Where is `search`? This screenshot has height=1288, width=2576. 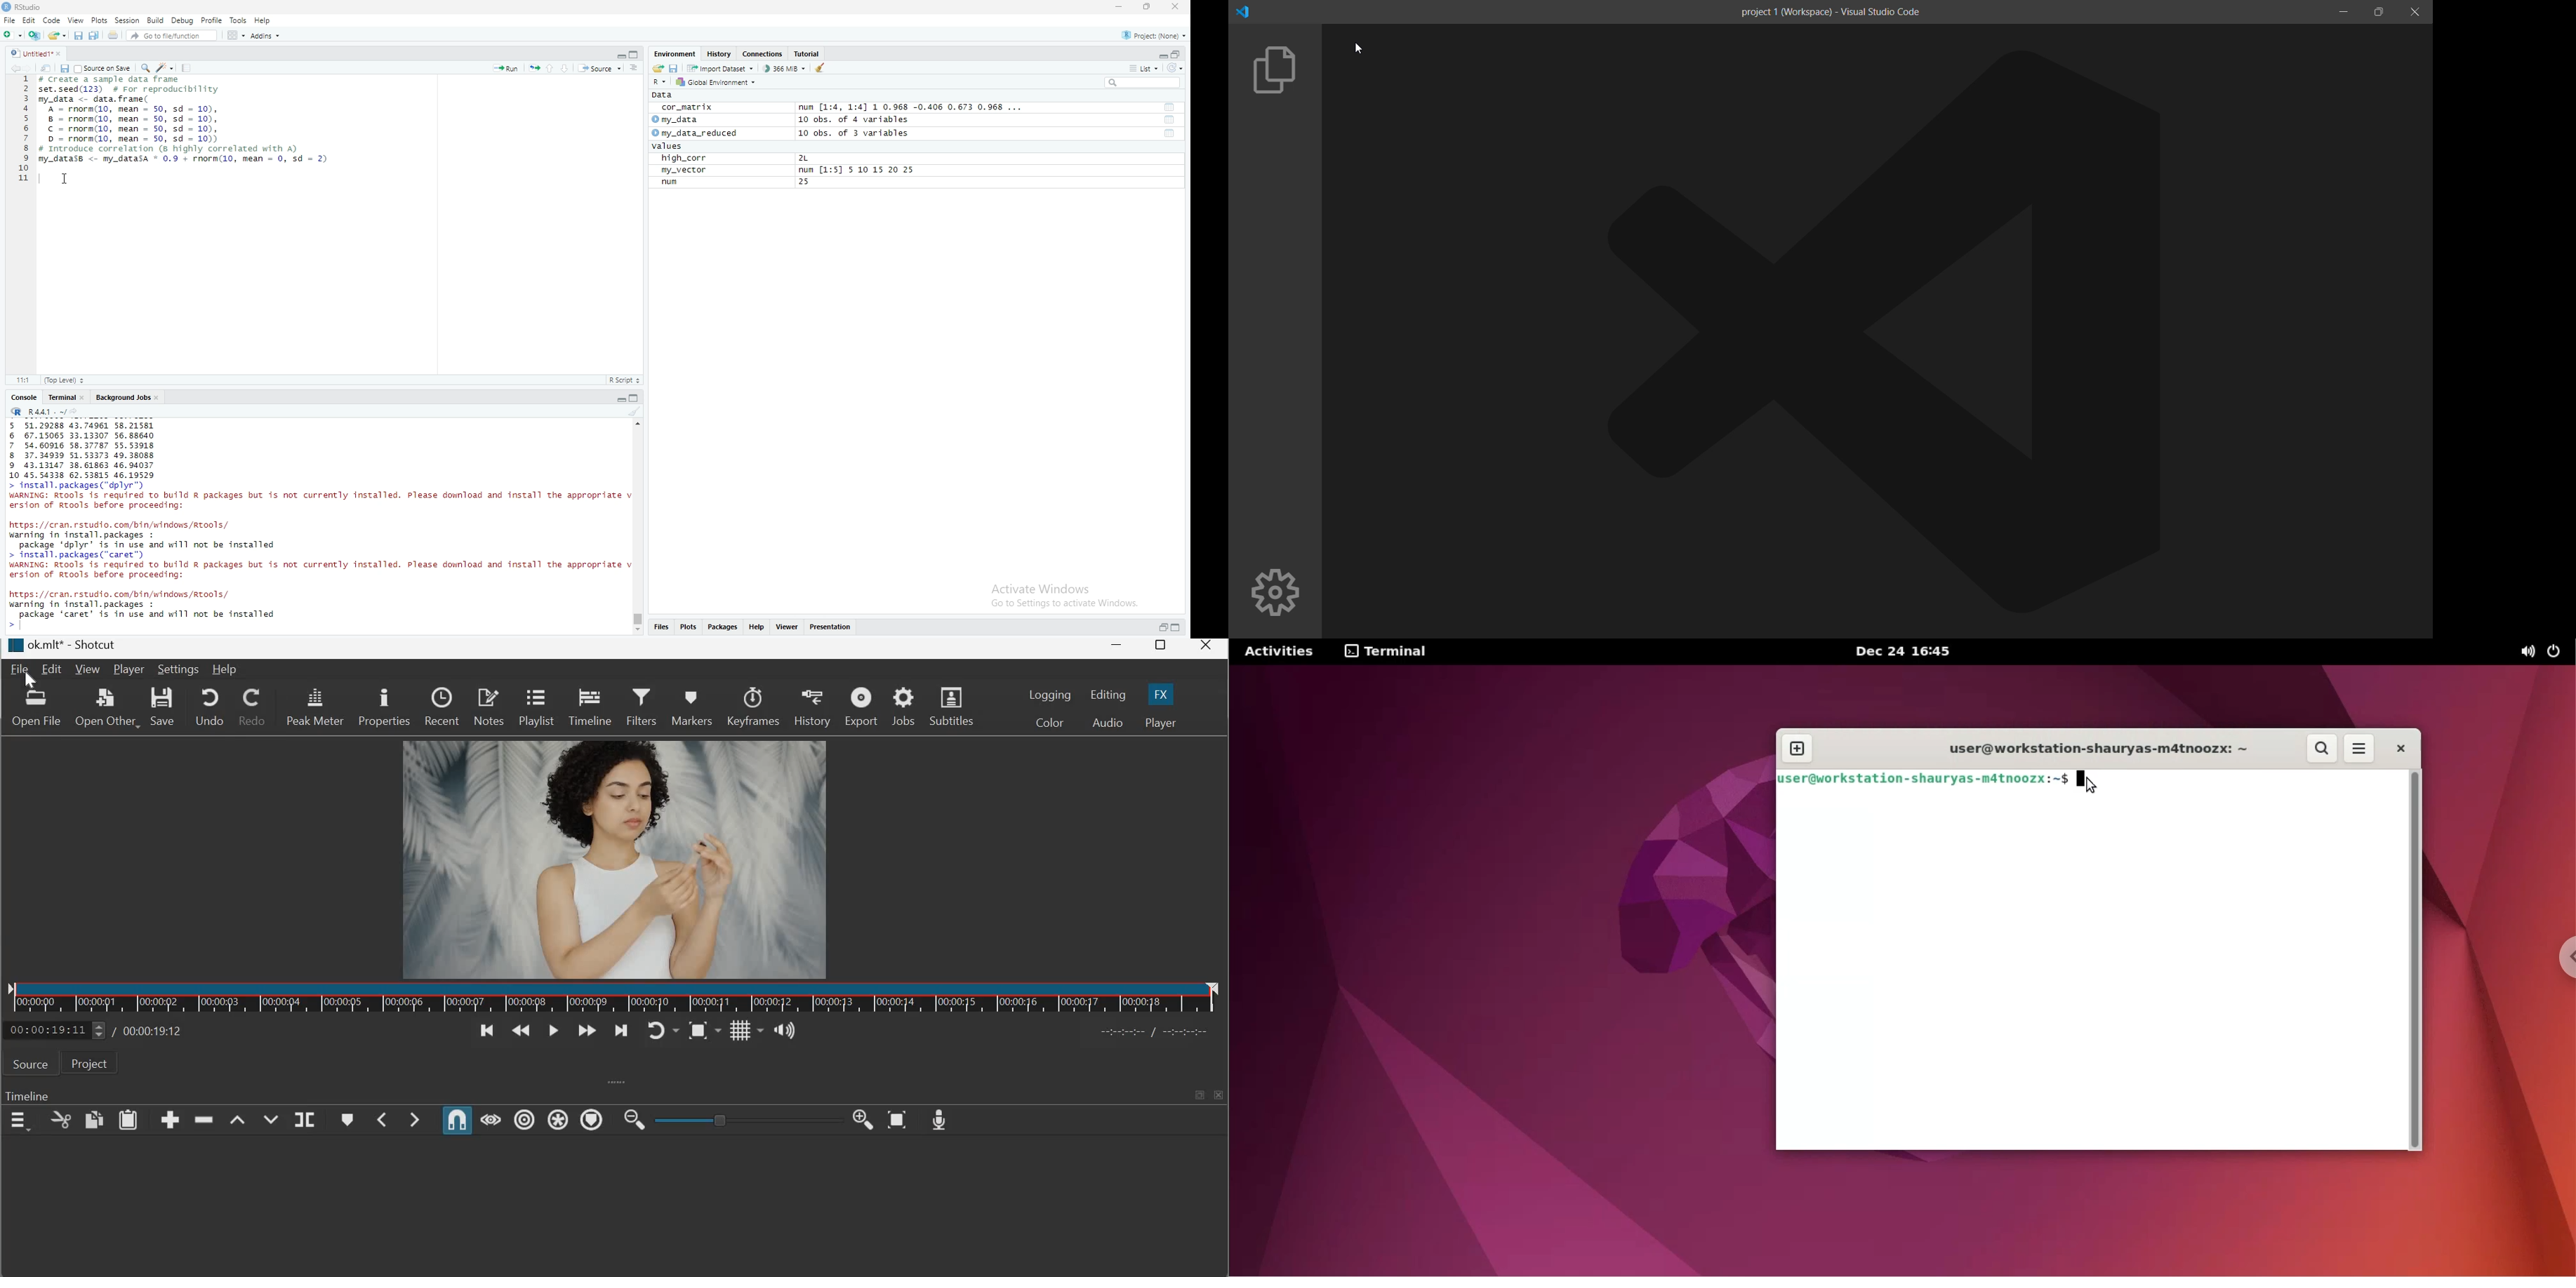
search is located at coordinates (1142, 83).